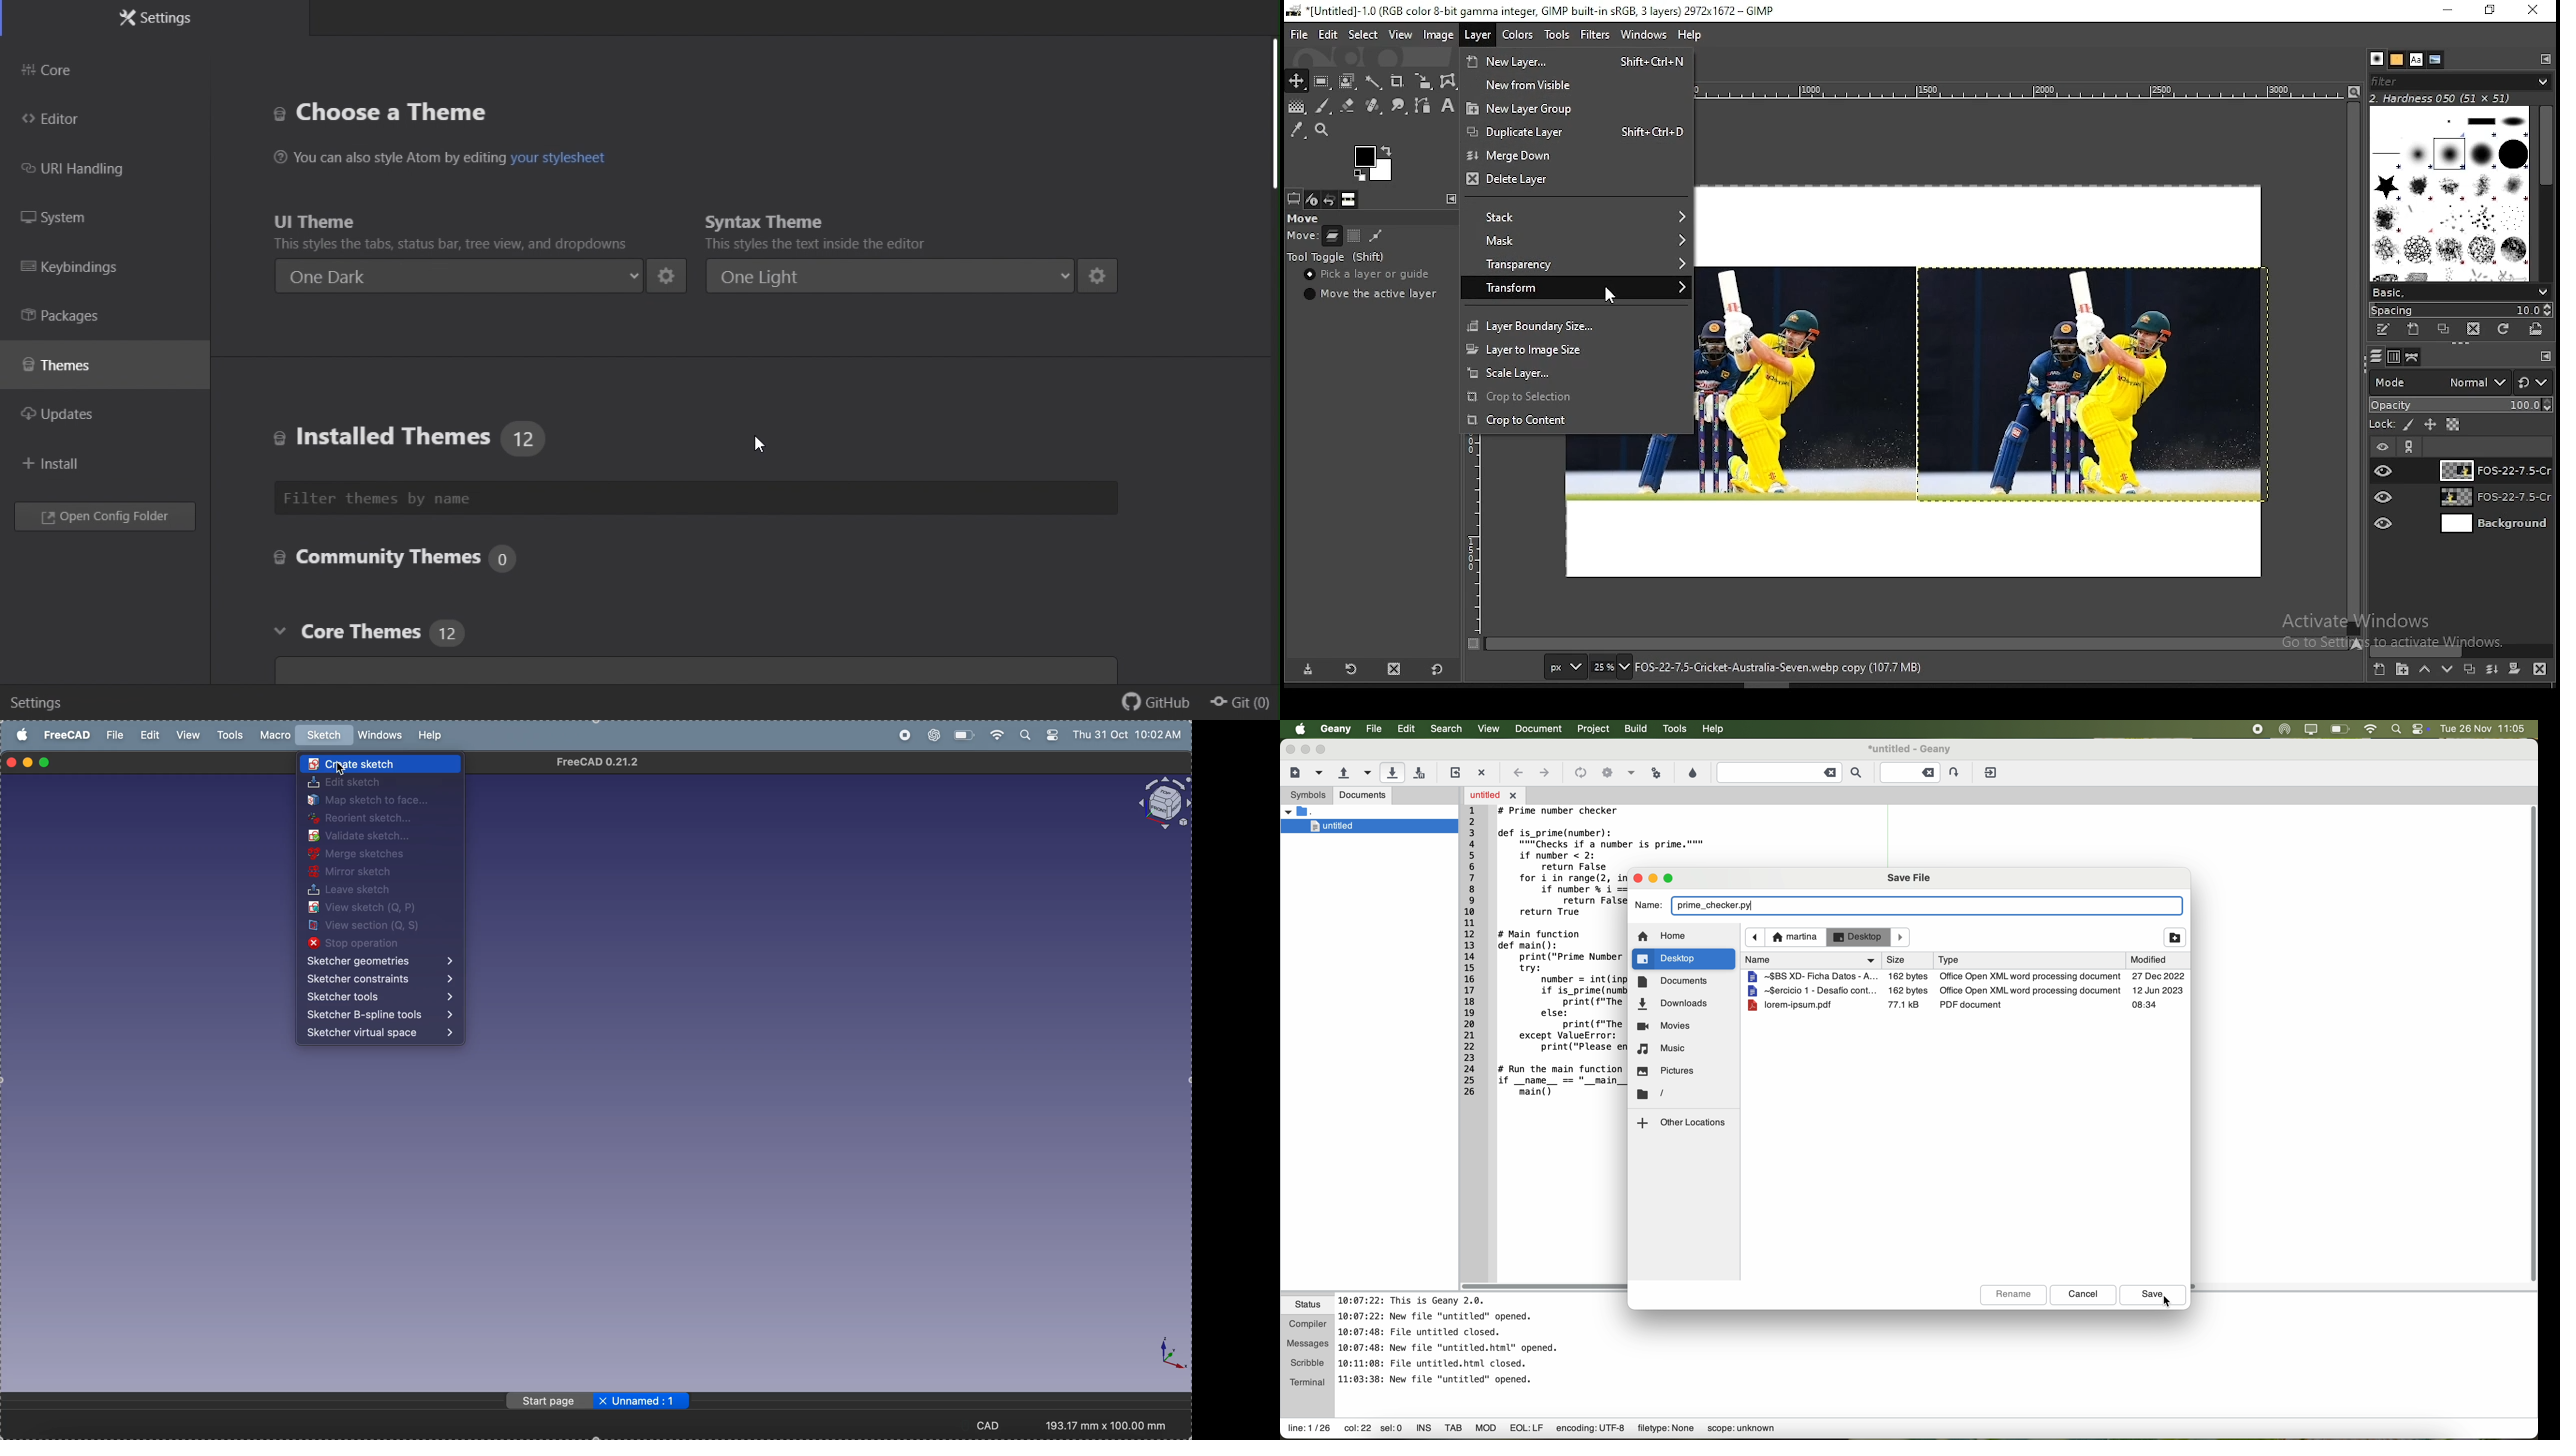 The height and width of the screenshot is (1456, 2576). I want to click on sketcher operations, so click(380, 961).